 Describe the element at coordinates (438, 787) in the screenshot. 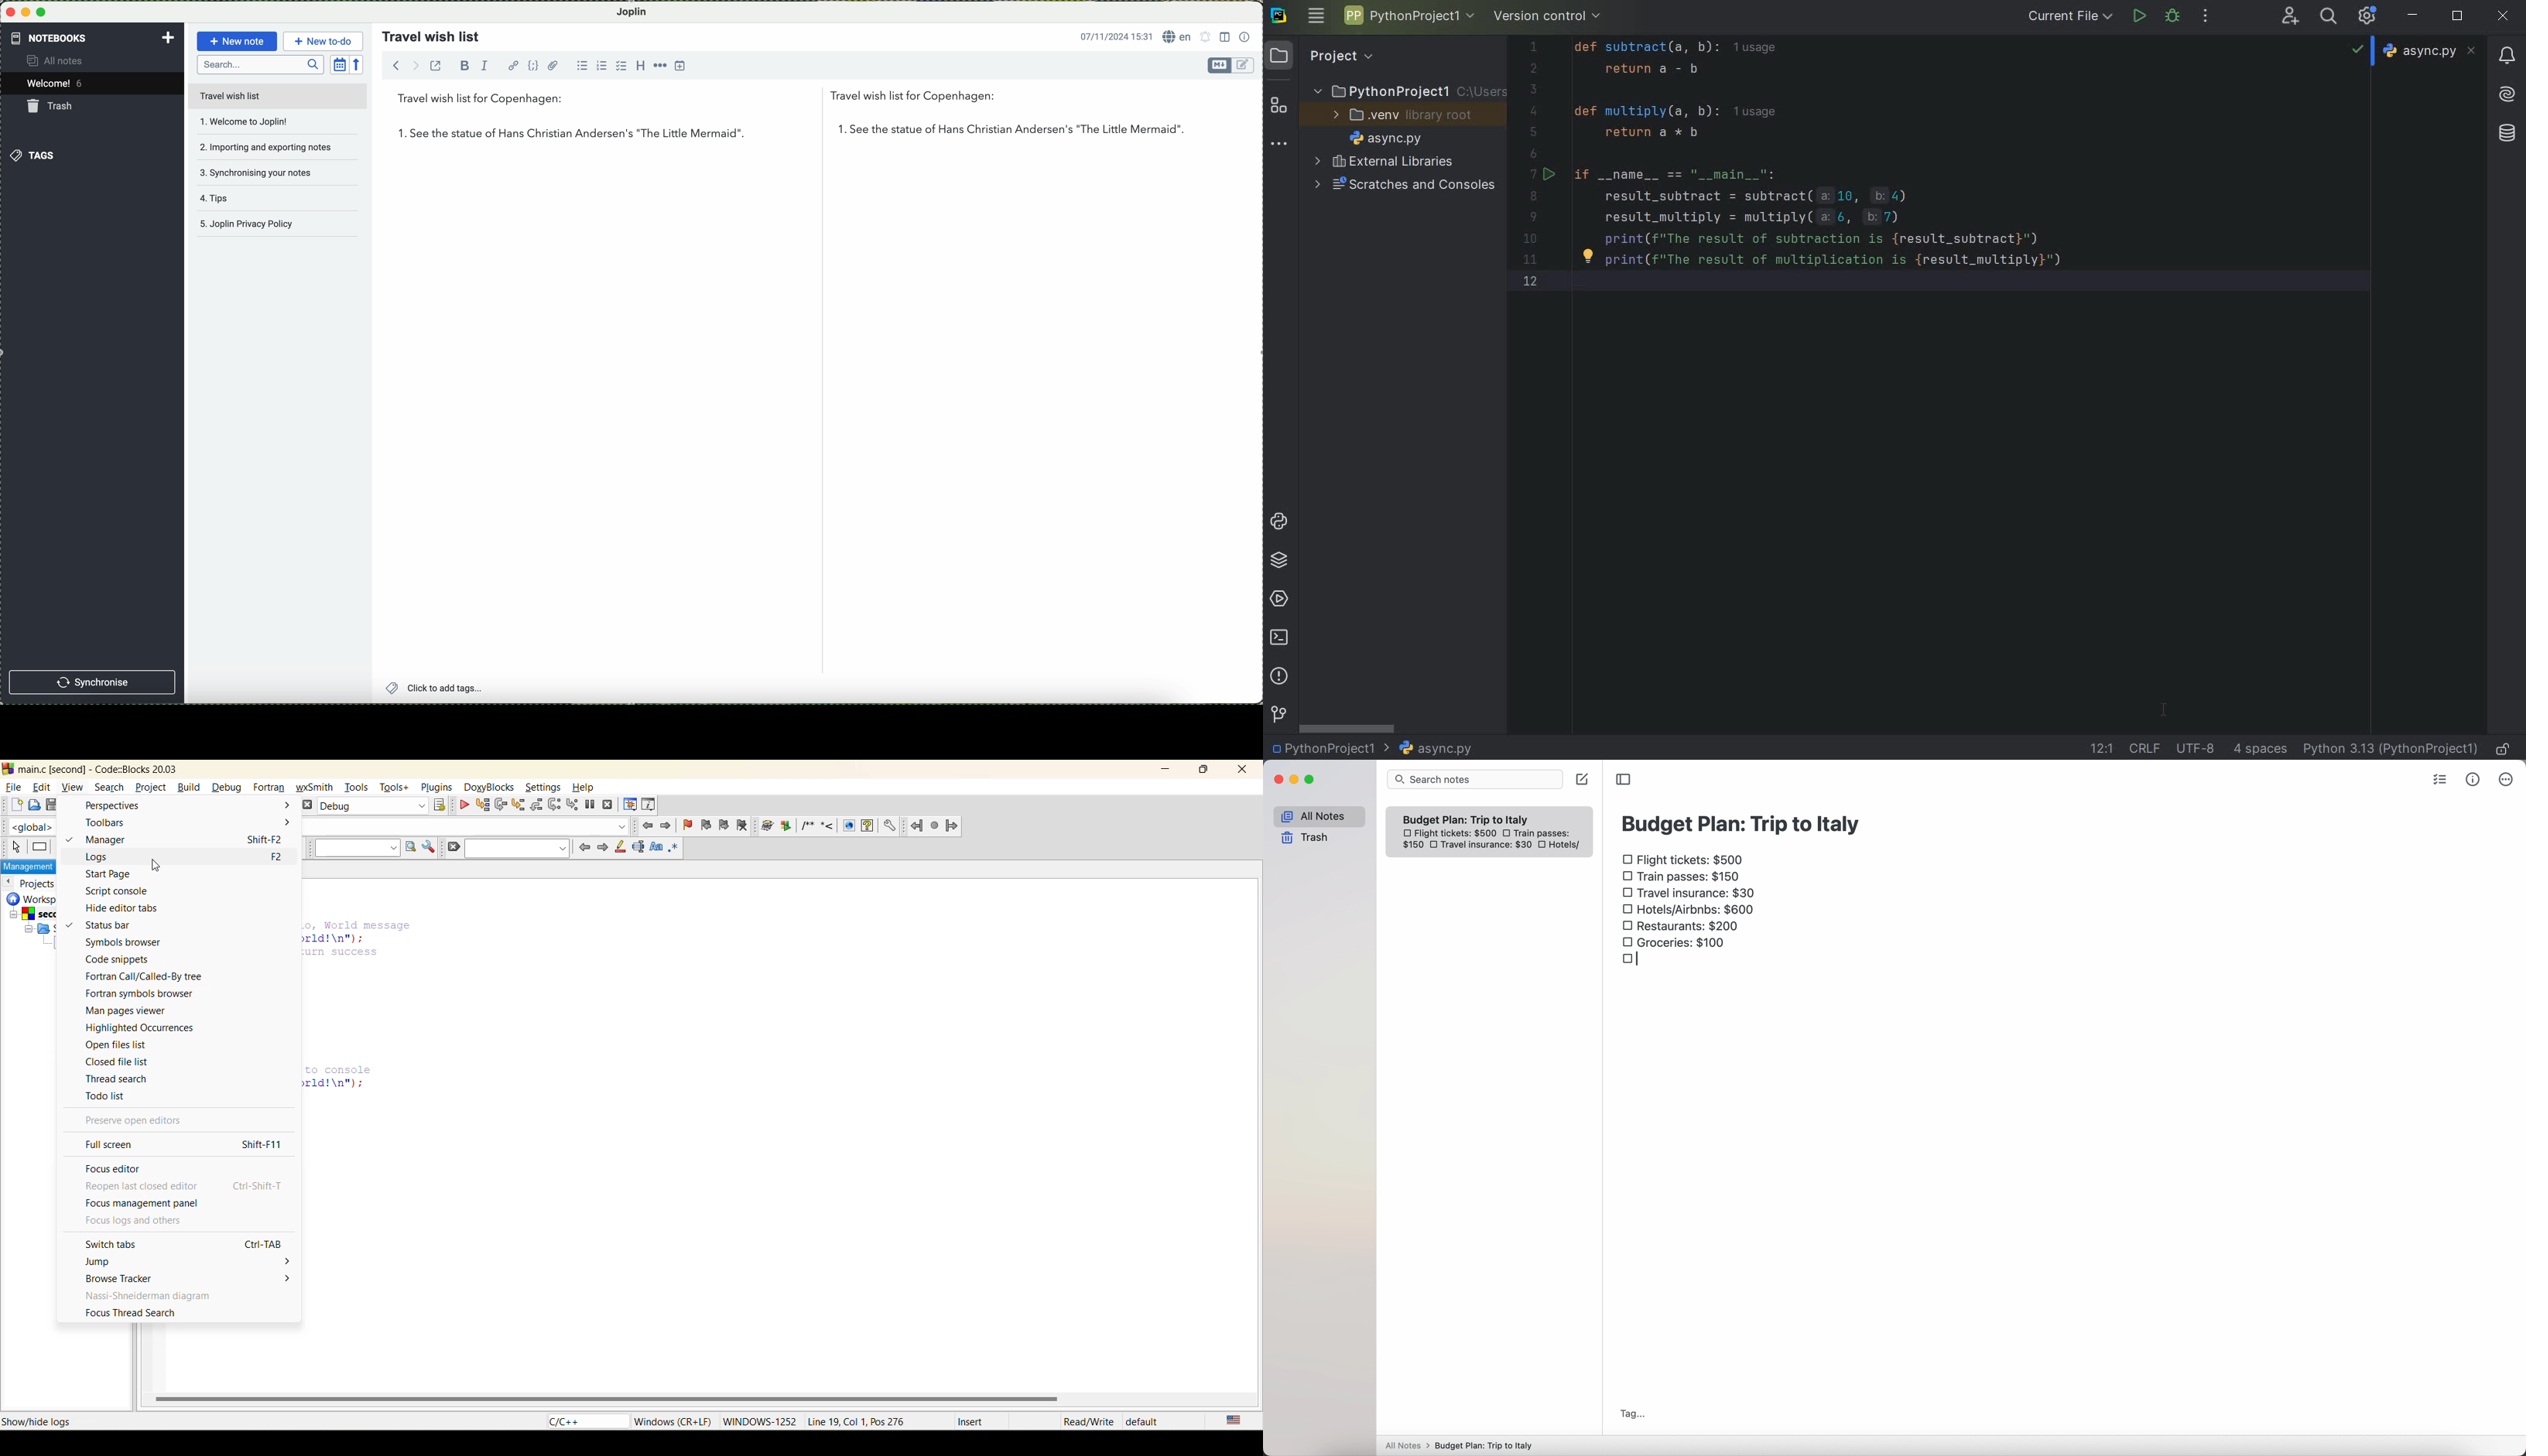

I see `plugins` at that location.